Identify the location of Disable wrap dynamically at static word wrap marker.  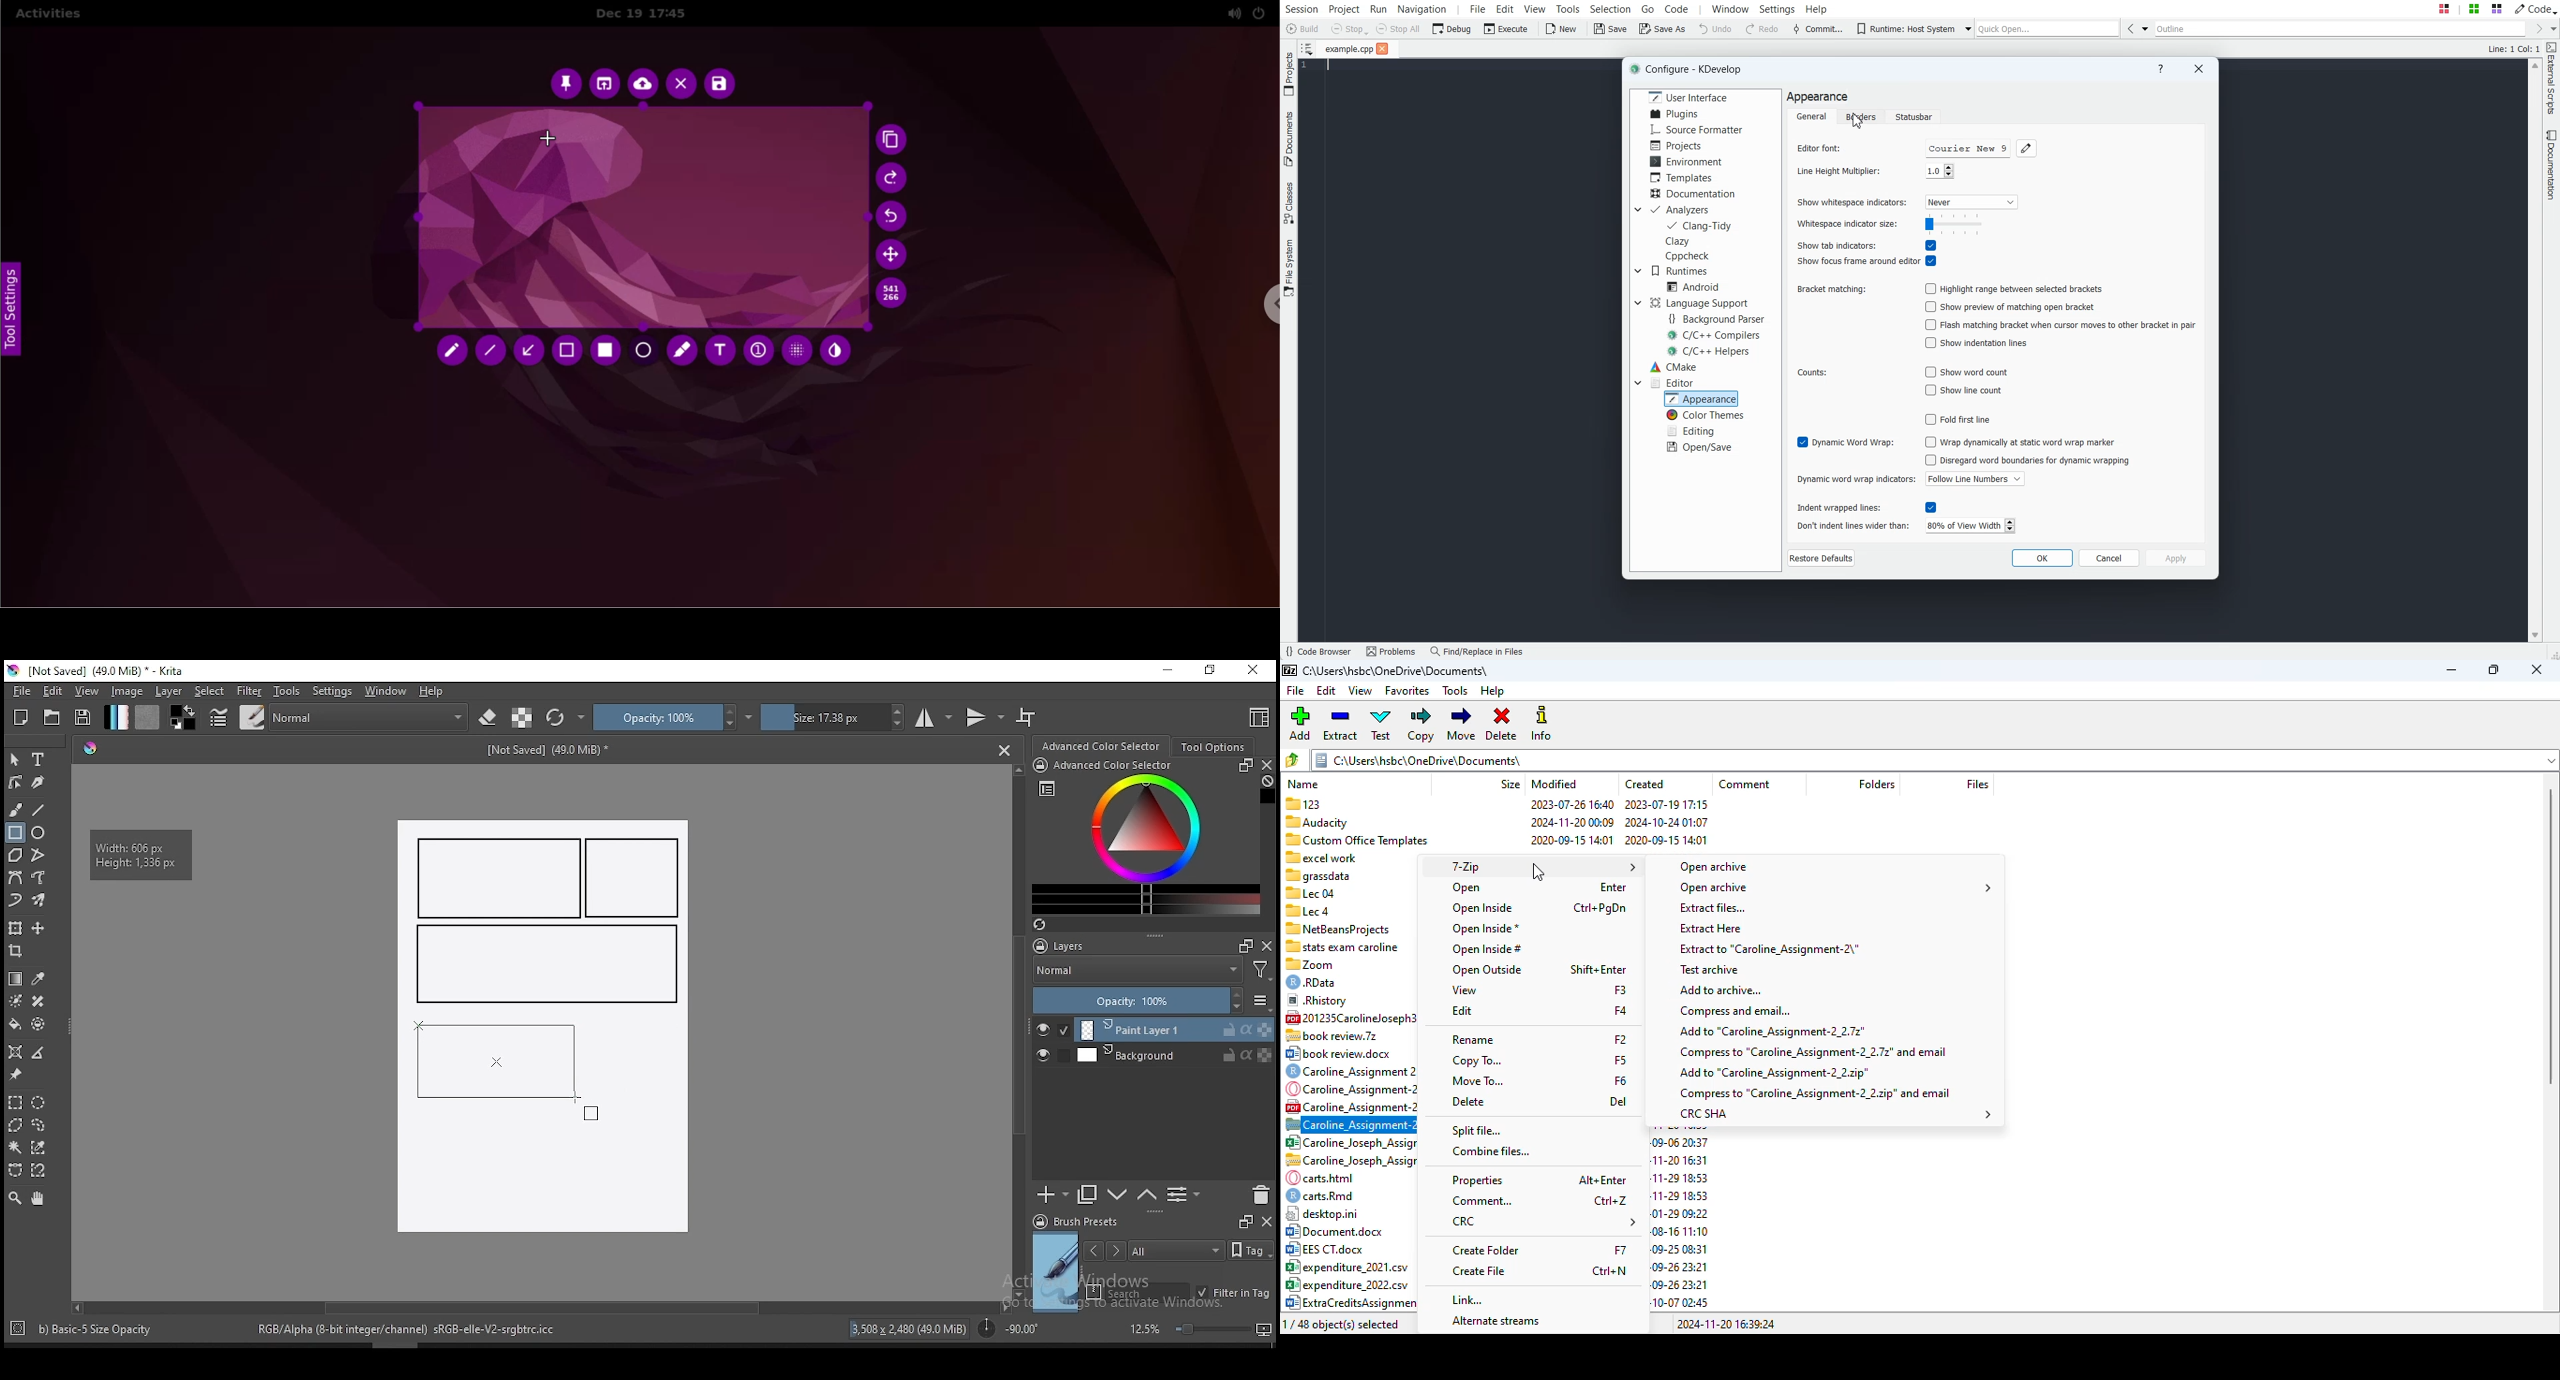
(2018, 442).